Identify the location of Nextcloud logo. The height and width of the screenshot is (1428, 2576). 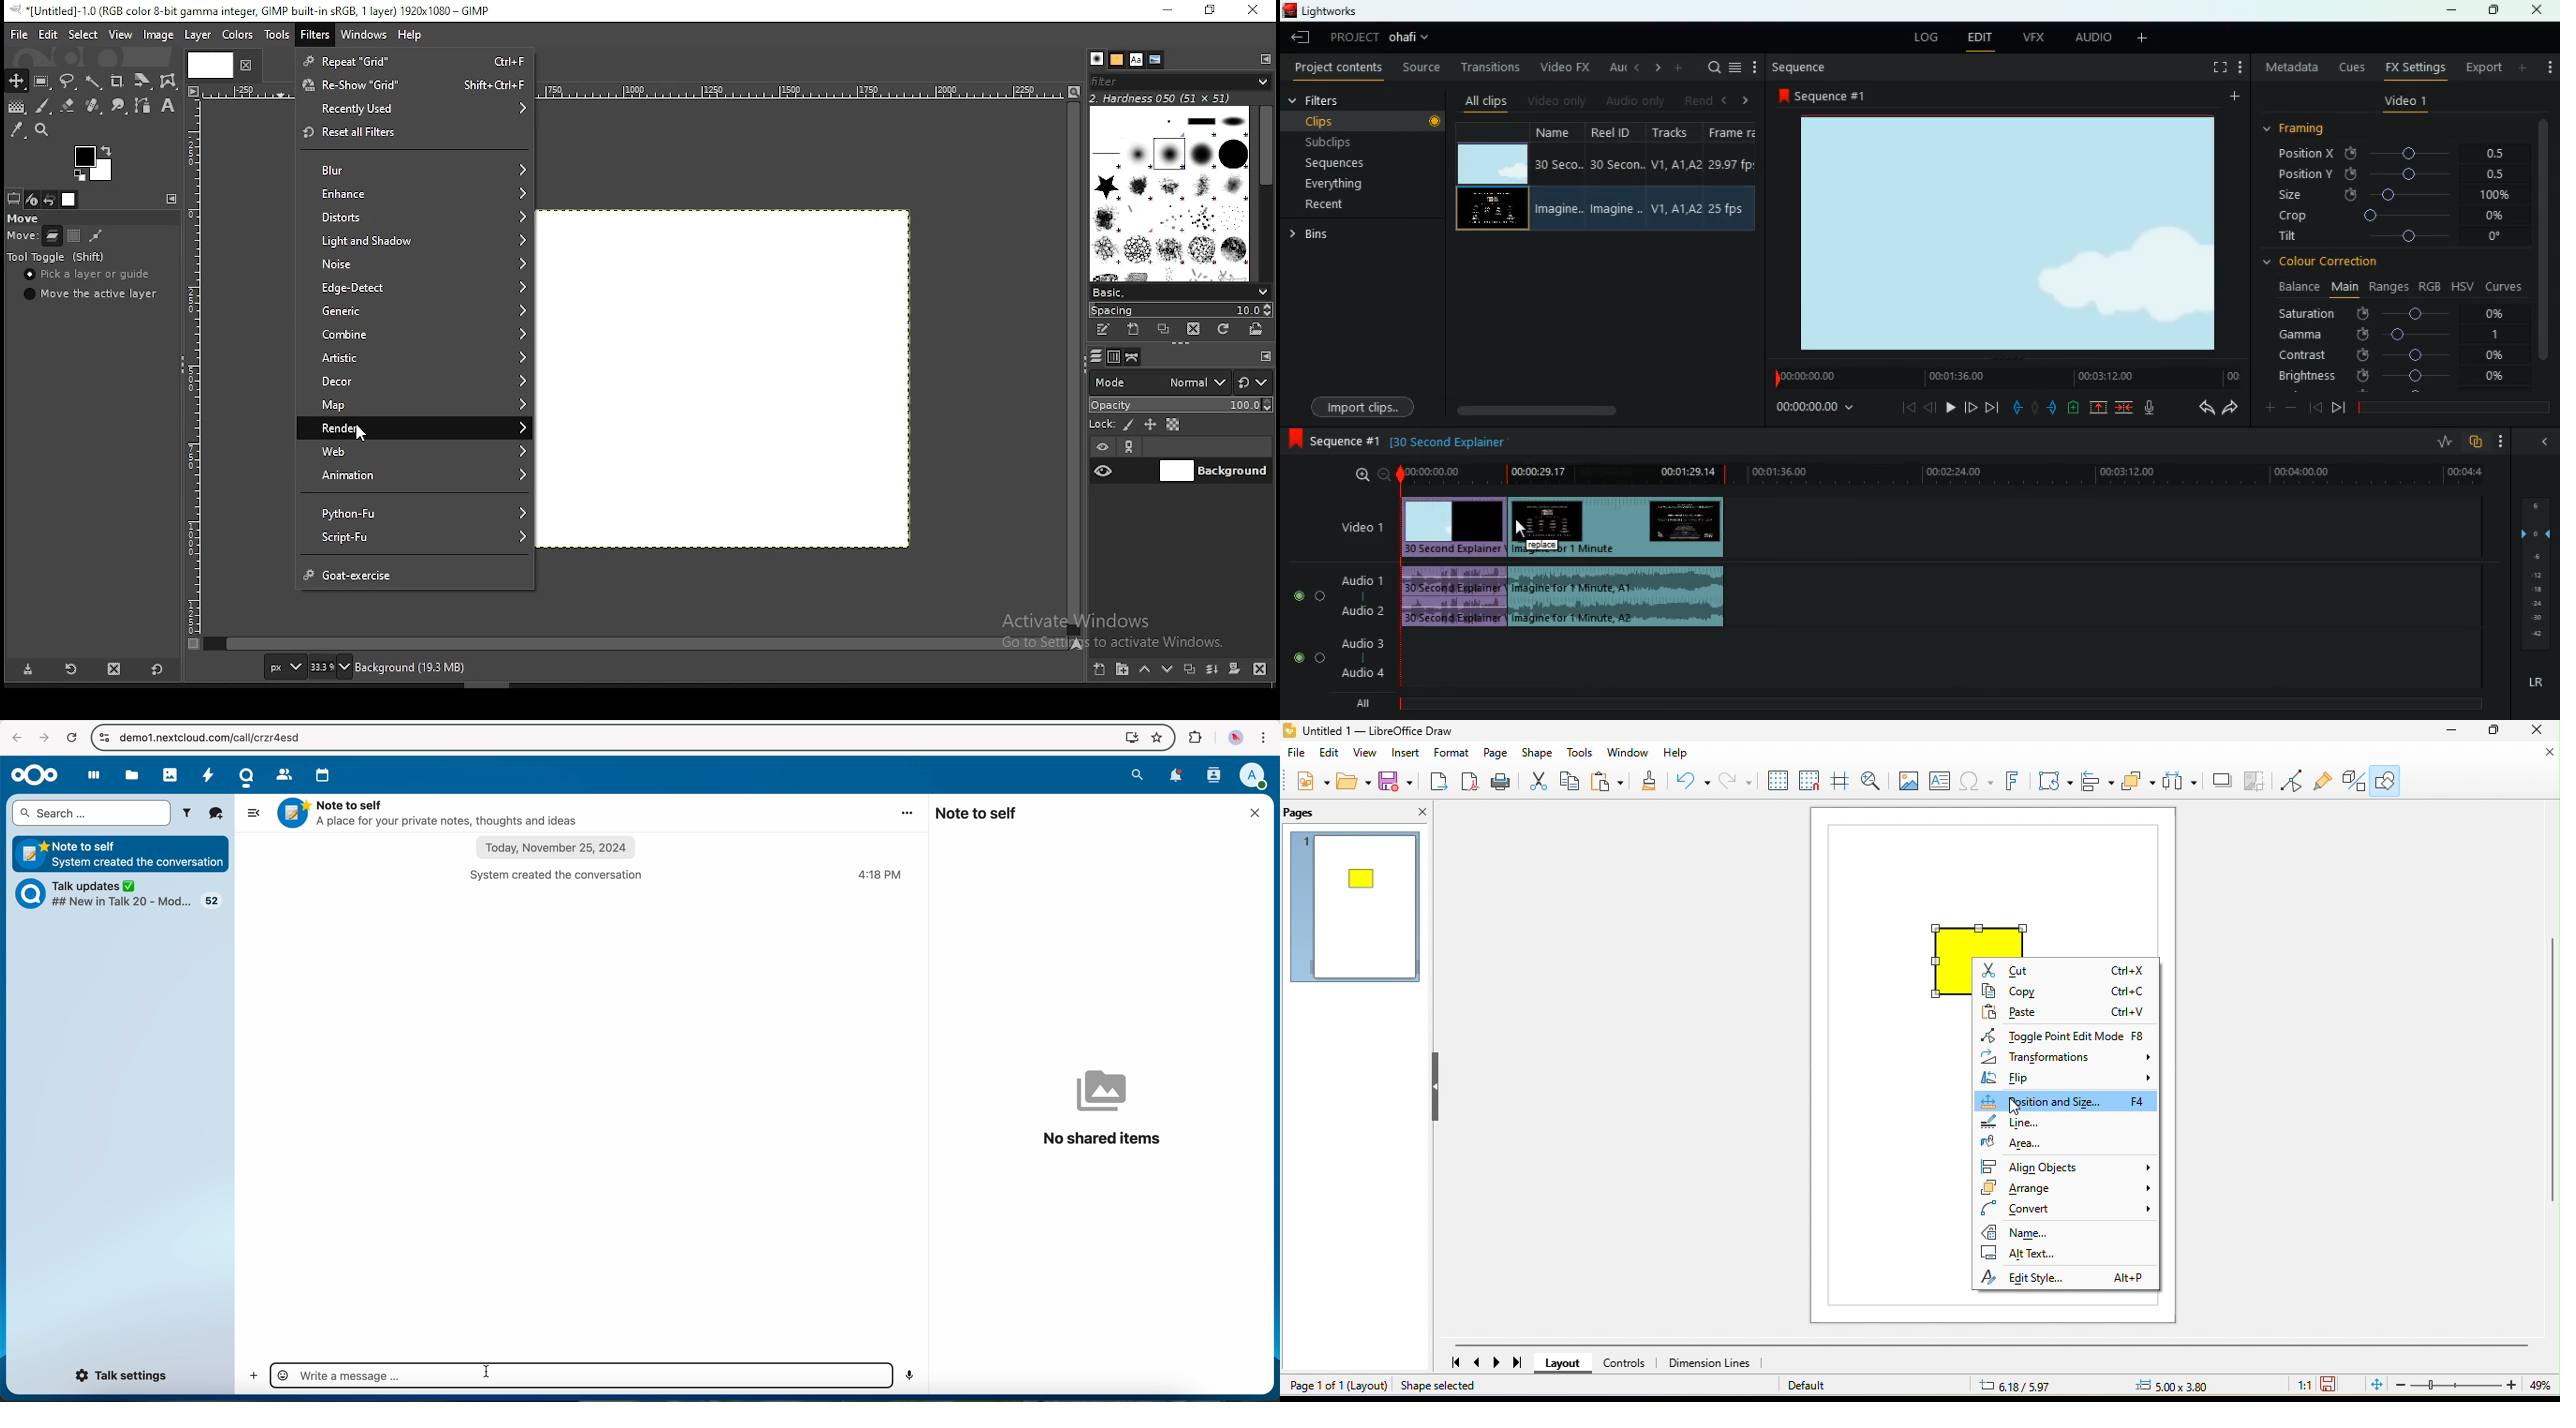
(34, 774).